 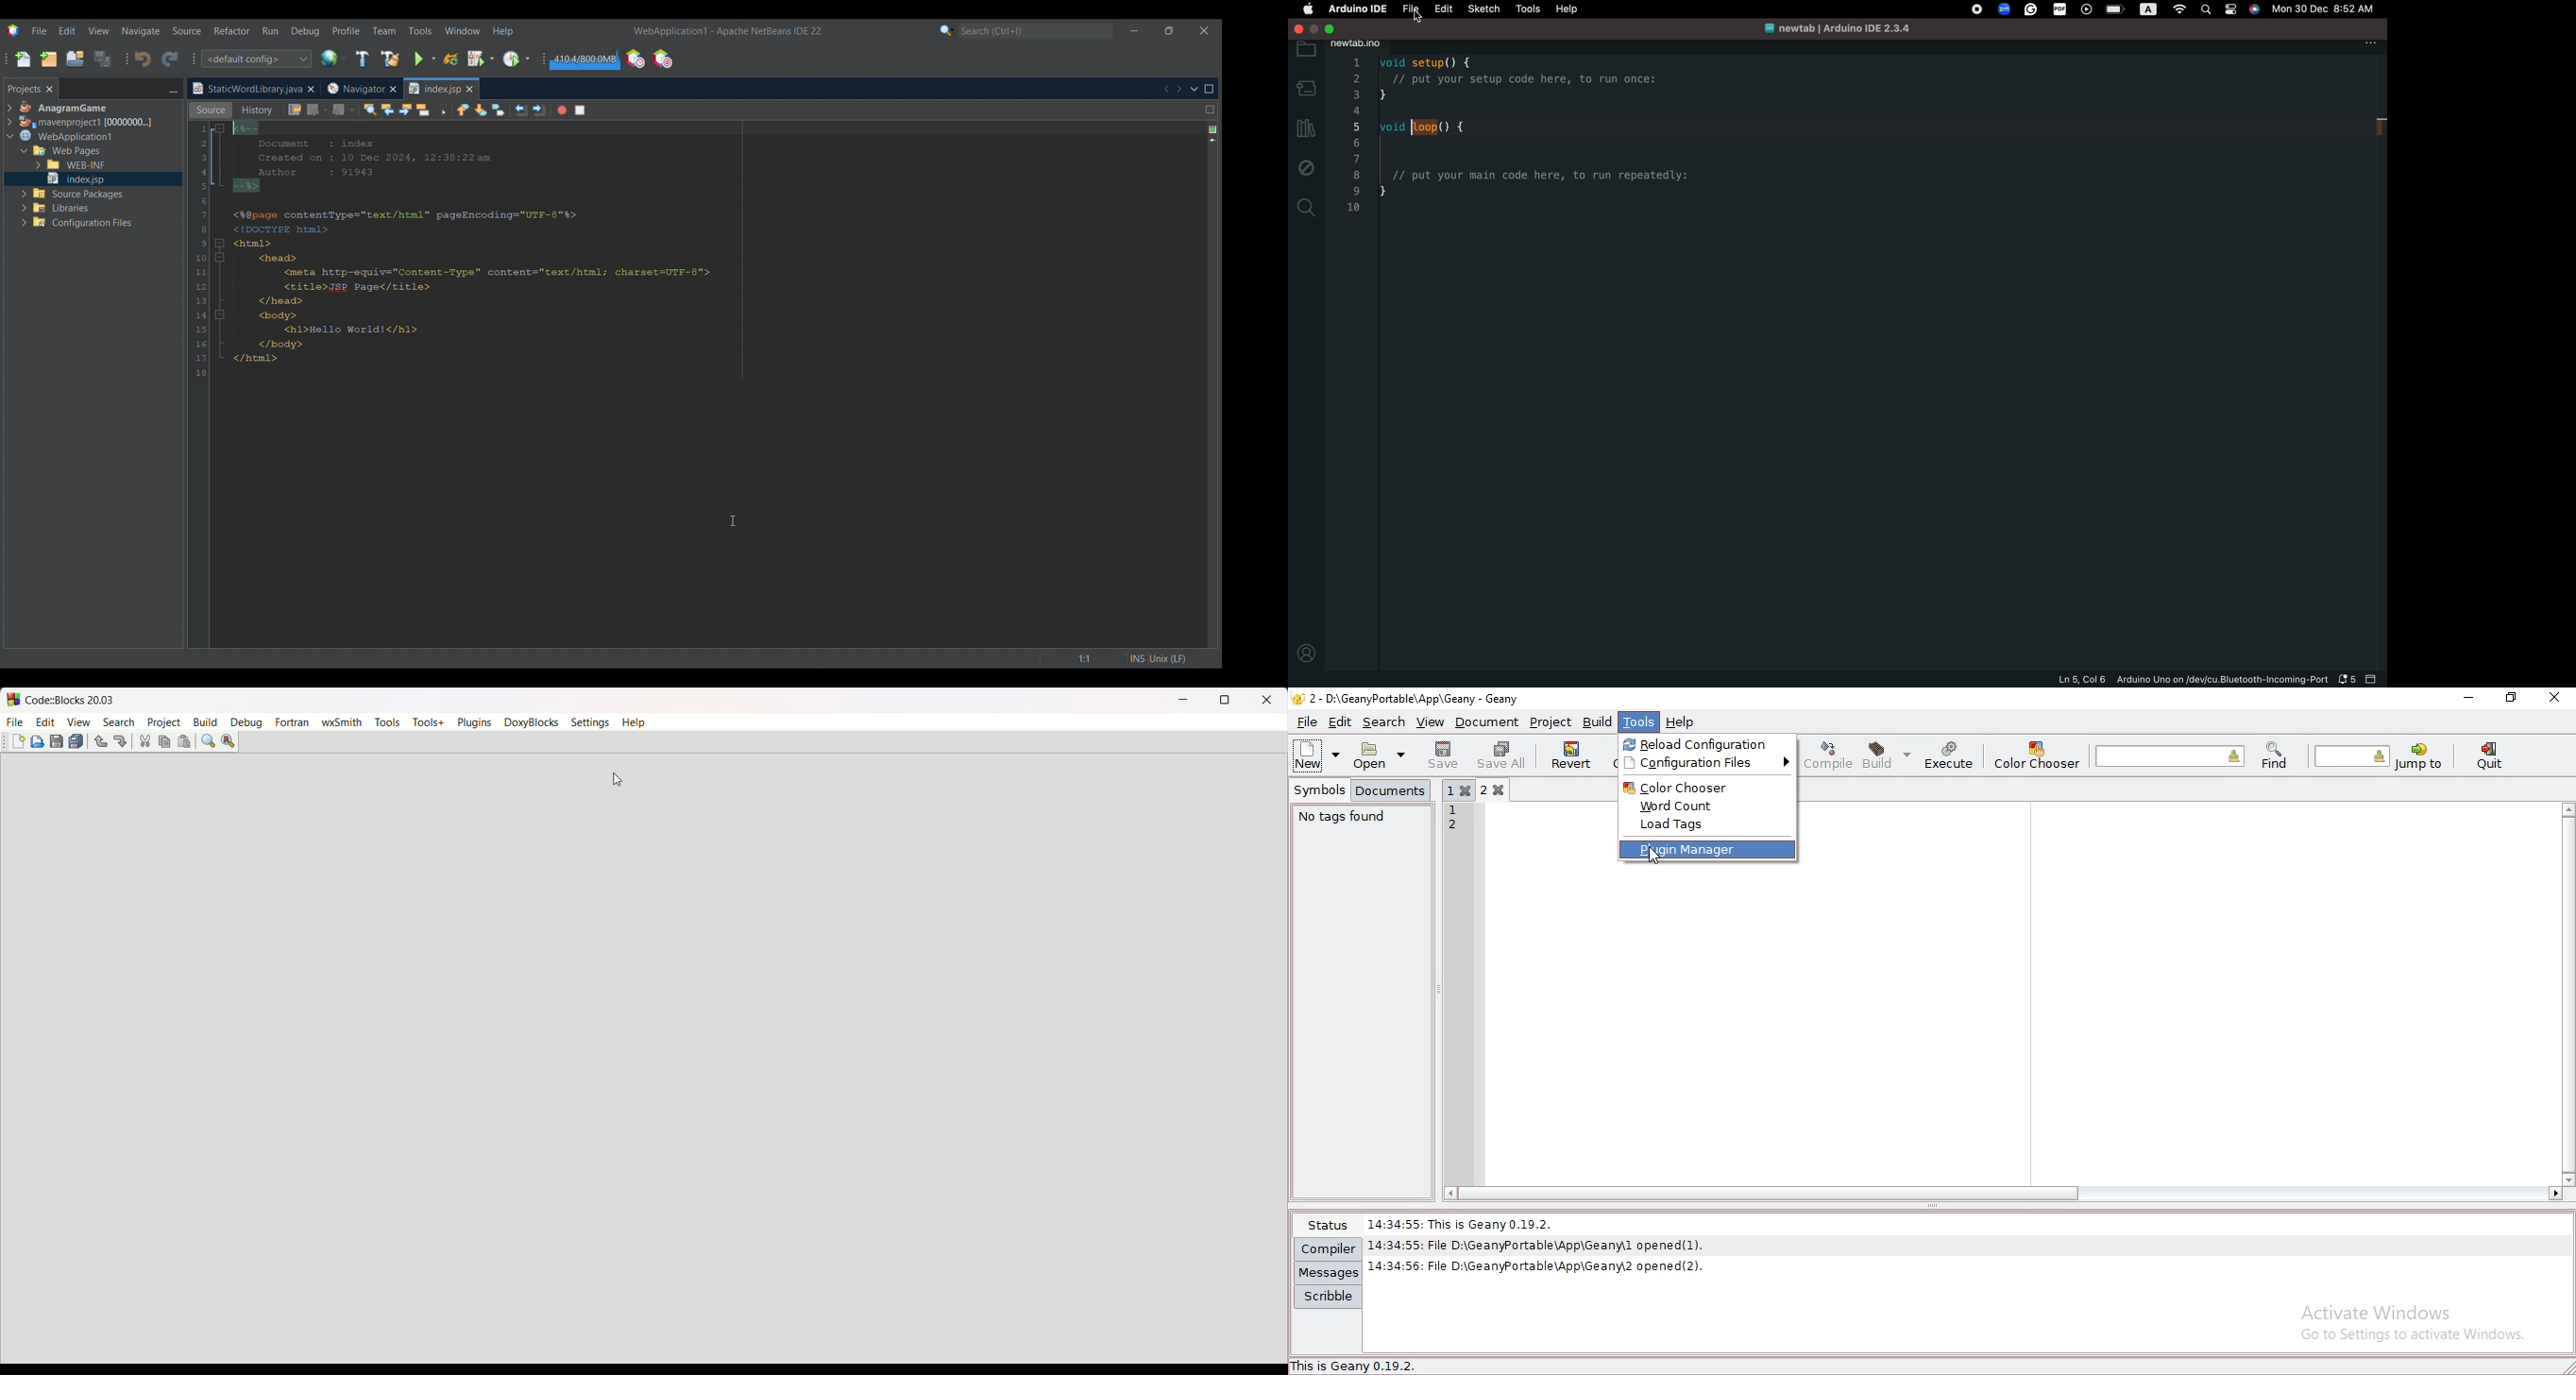 What do you see at coordinates (229, 742) in the screenshot?
I see `find and replace` at bounding box center [229, 742].